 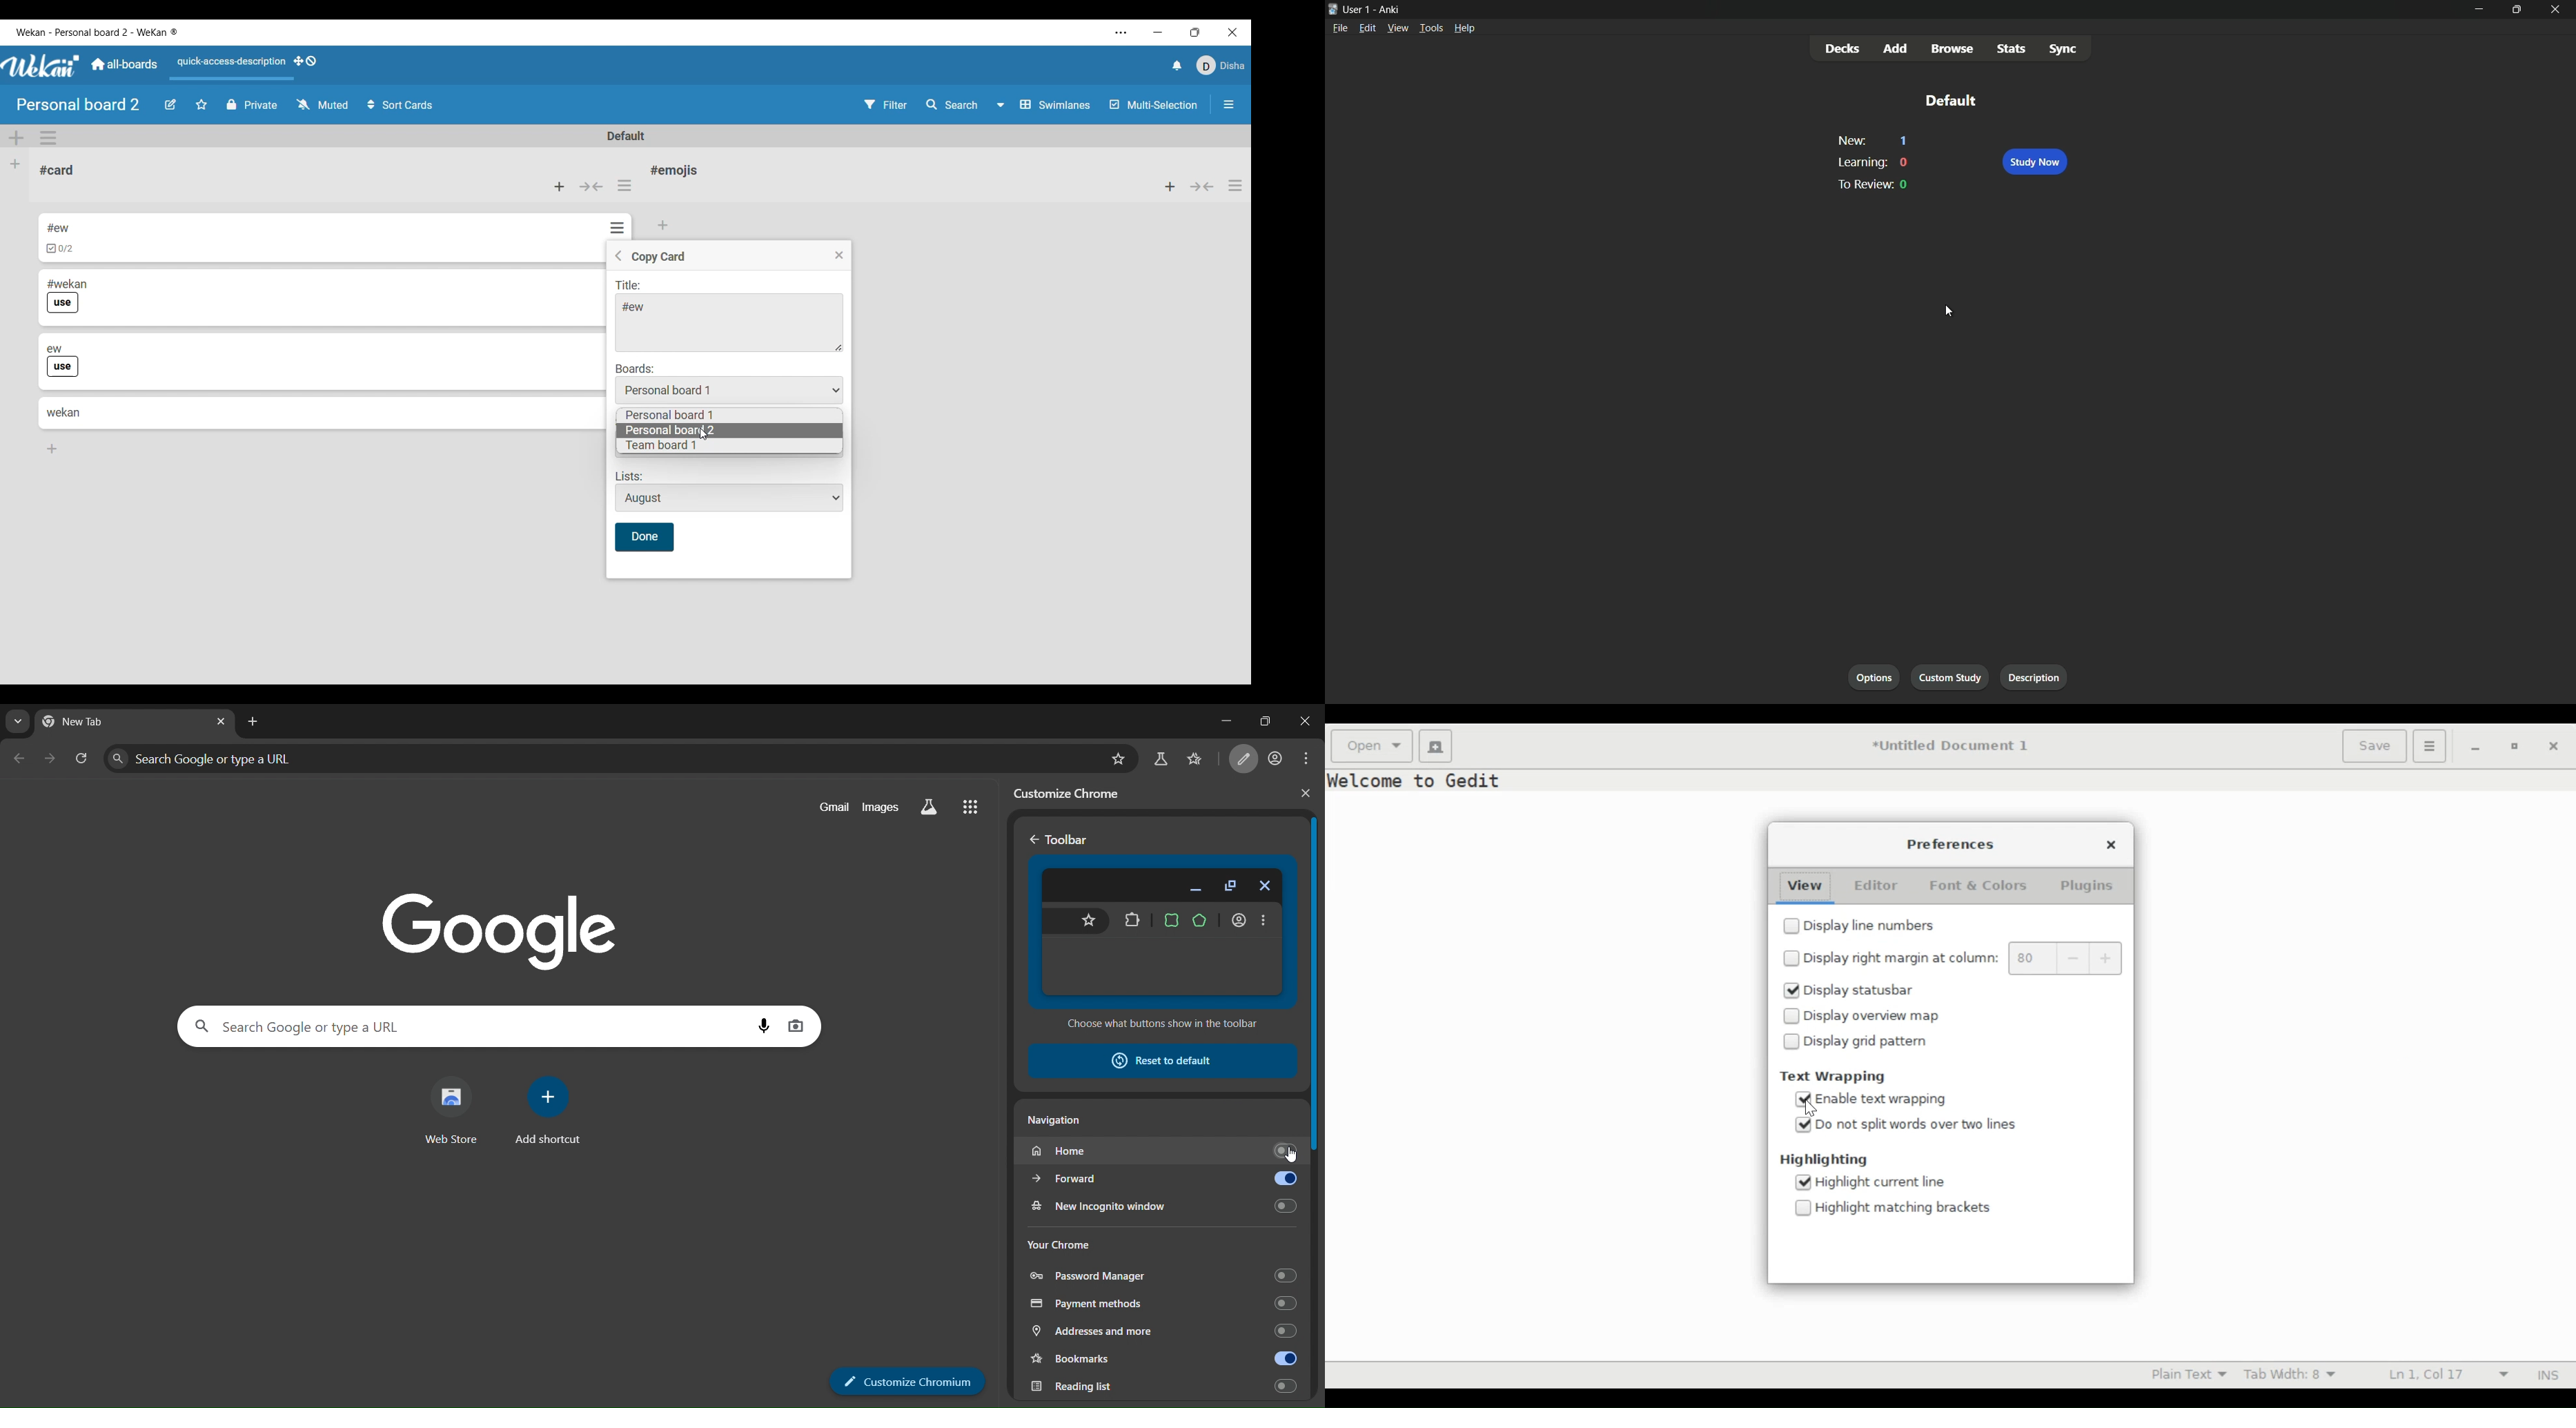 What do you see at coordinates (1339, 27) in the screenshot?
I see `file menu` at bounding box center [1339, 27].